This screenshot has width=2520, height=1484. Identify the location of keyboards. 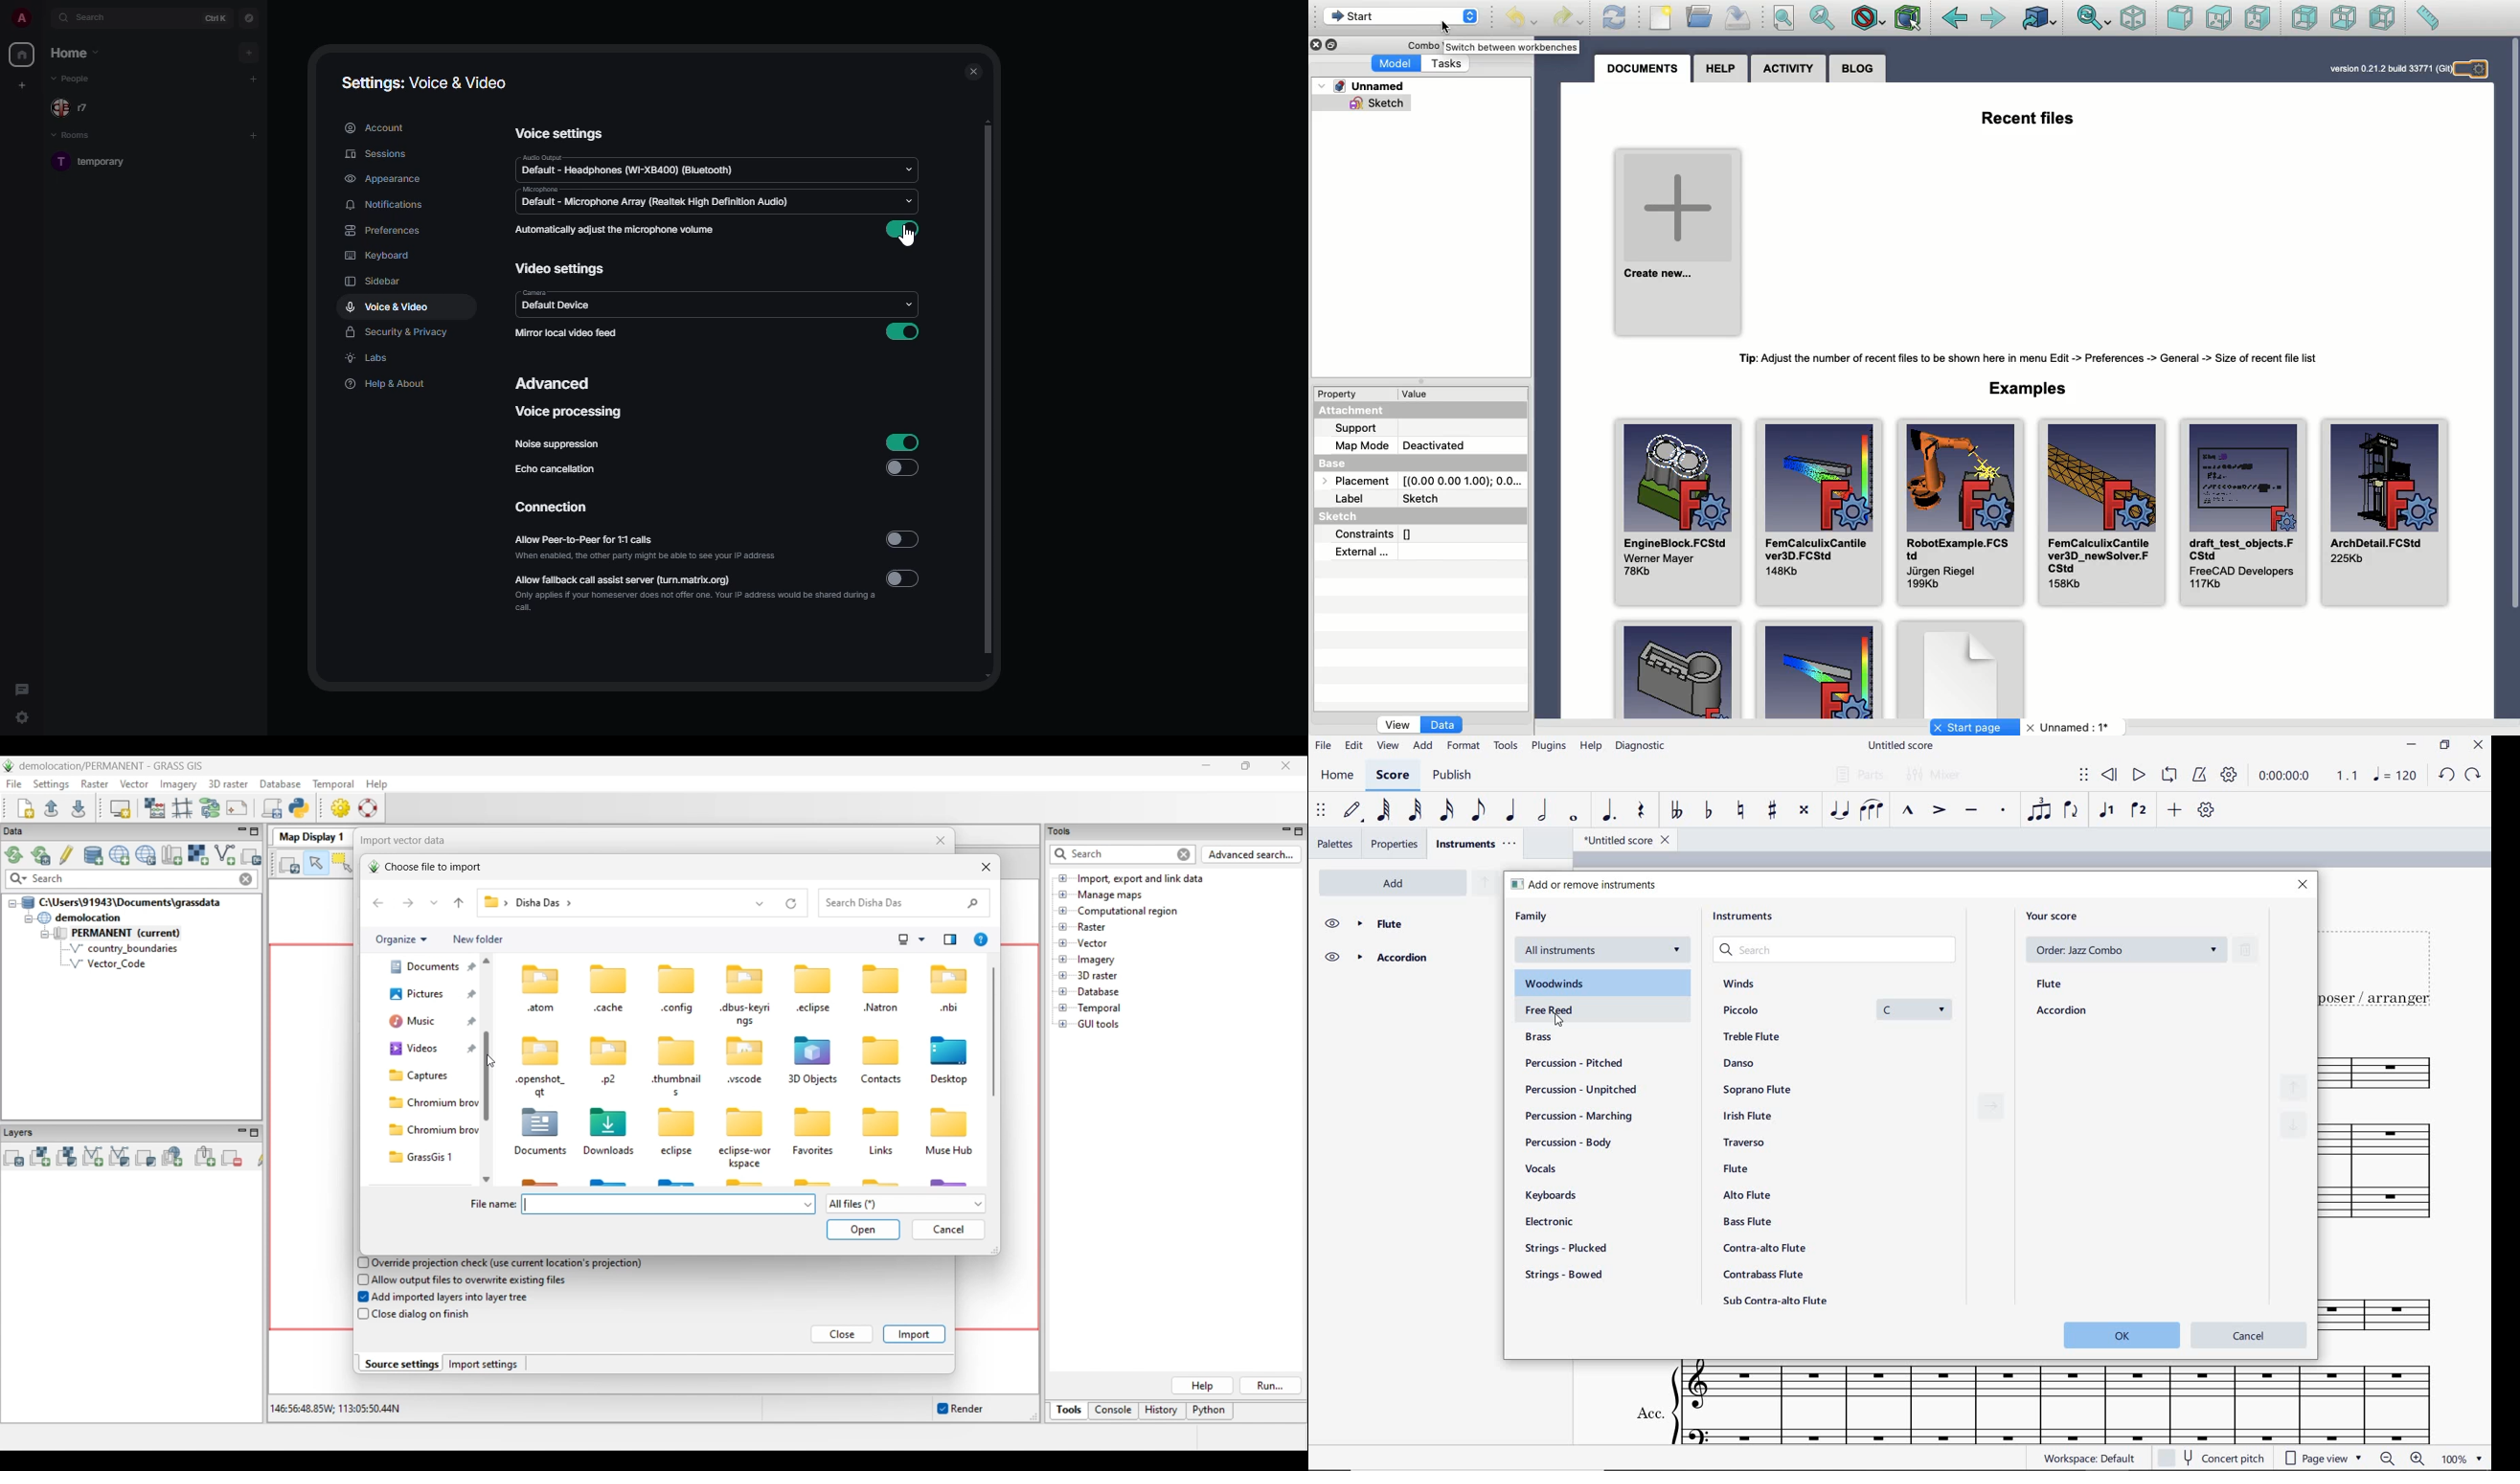
(1559, 1195).